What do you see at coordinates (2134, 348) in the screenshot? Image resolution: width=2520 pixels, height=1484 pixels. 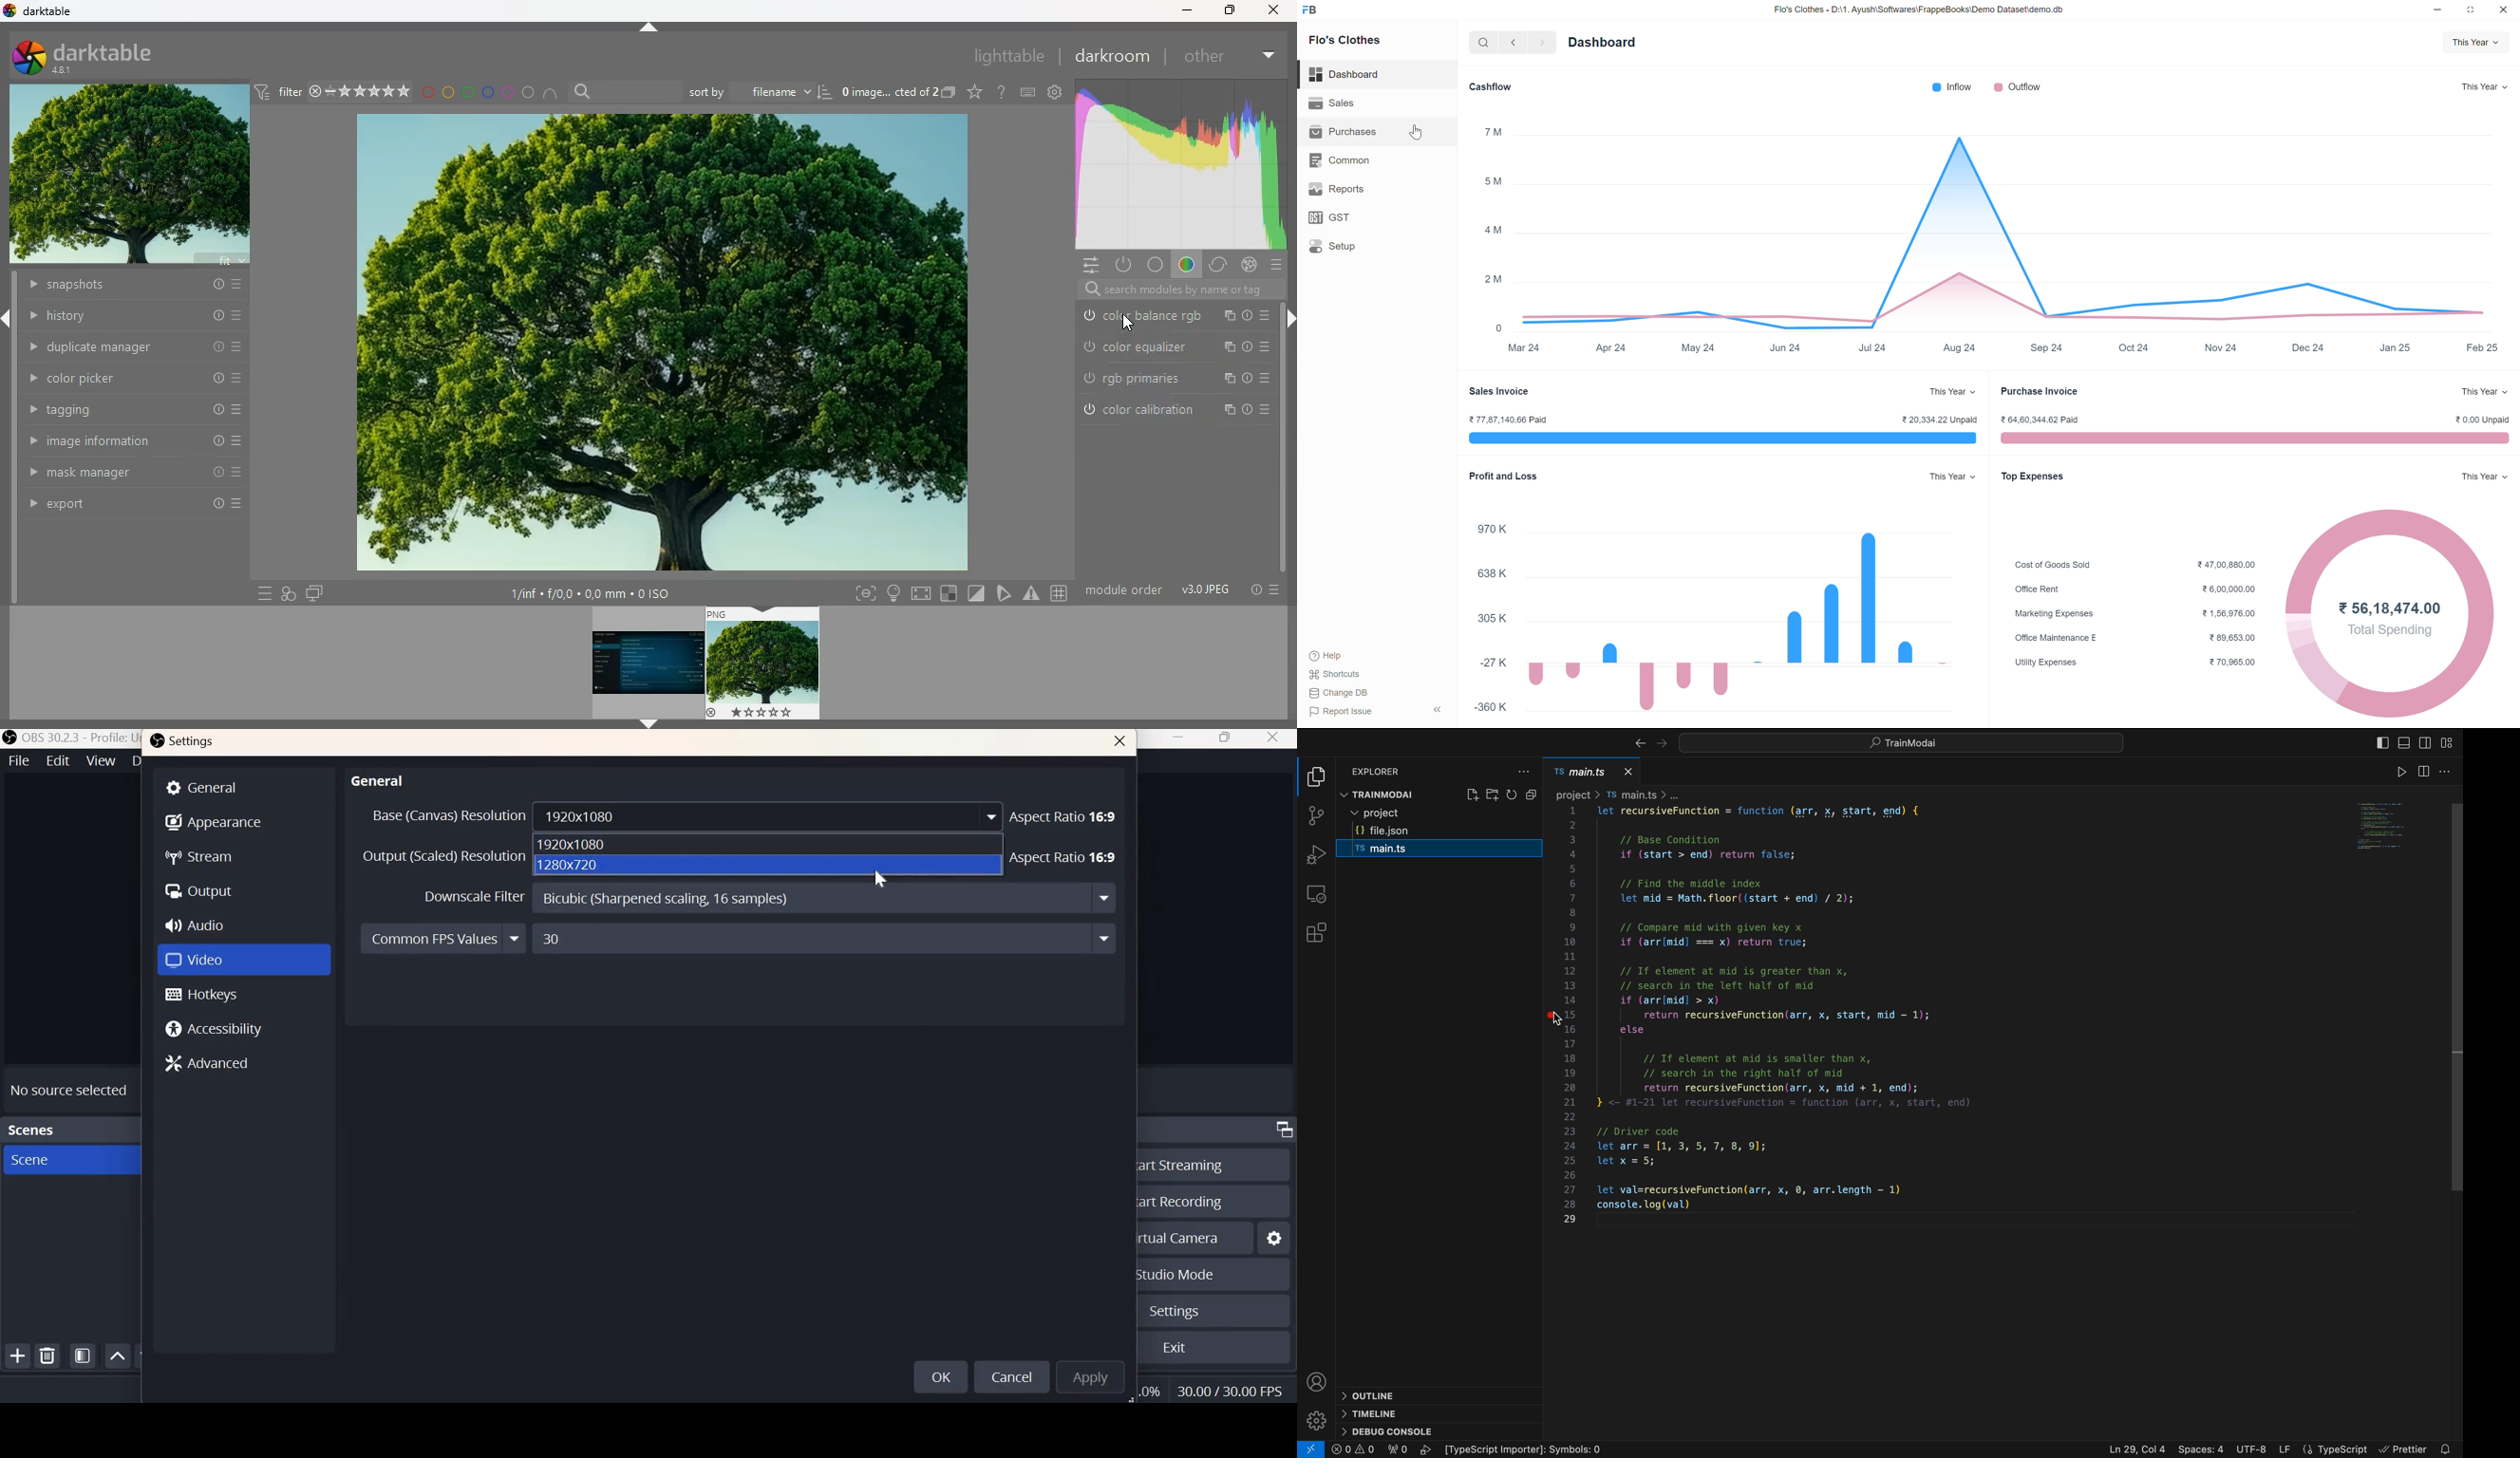 I see `Oct 24` at bounding box center [2134, 348].